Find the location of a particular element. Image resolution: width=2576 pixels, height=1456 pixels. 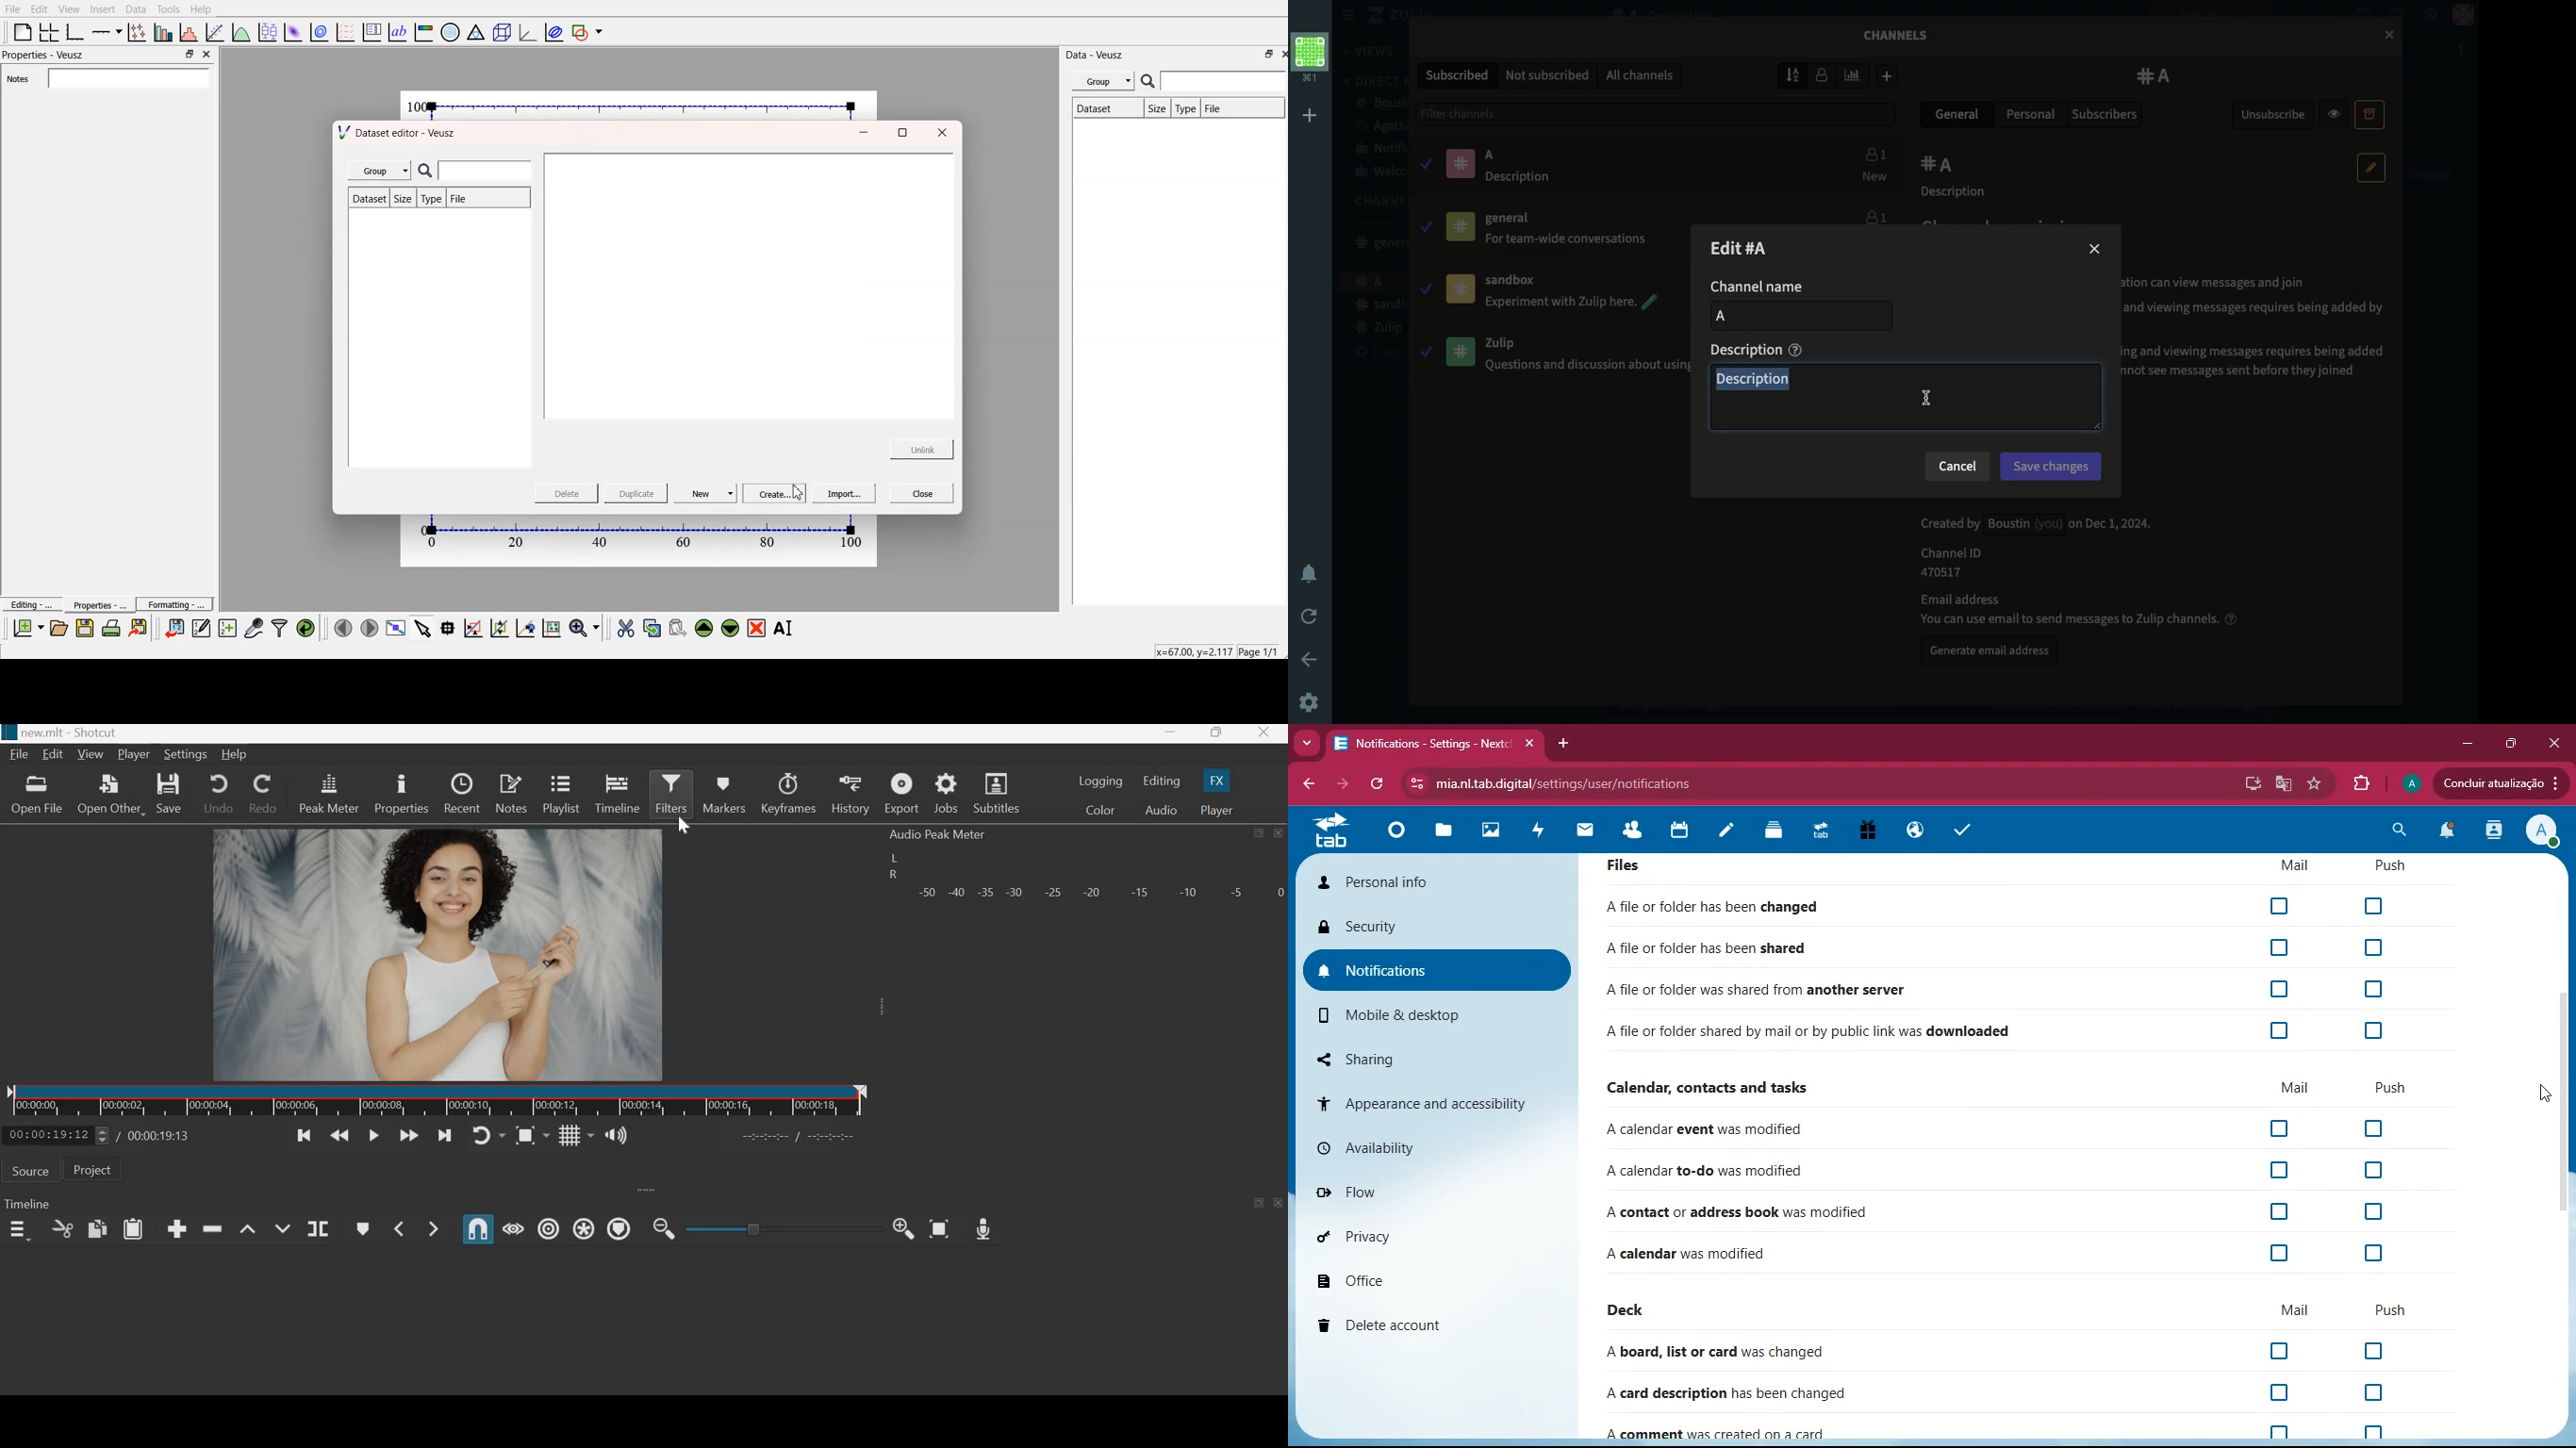

close tab is located at coordinates (1531, 743).